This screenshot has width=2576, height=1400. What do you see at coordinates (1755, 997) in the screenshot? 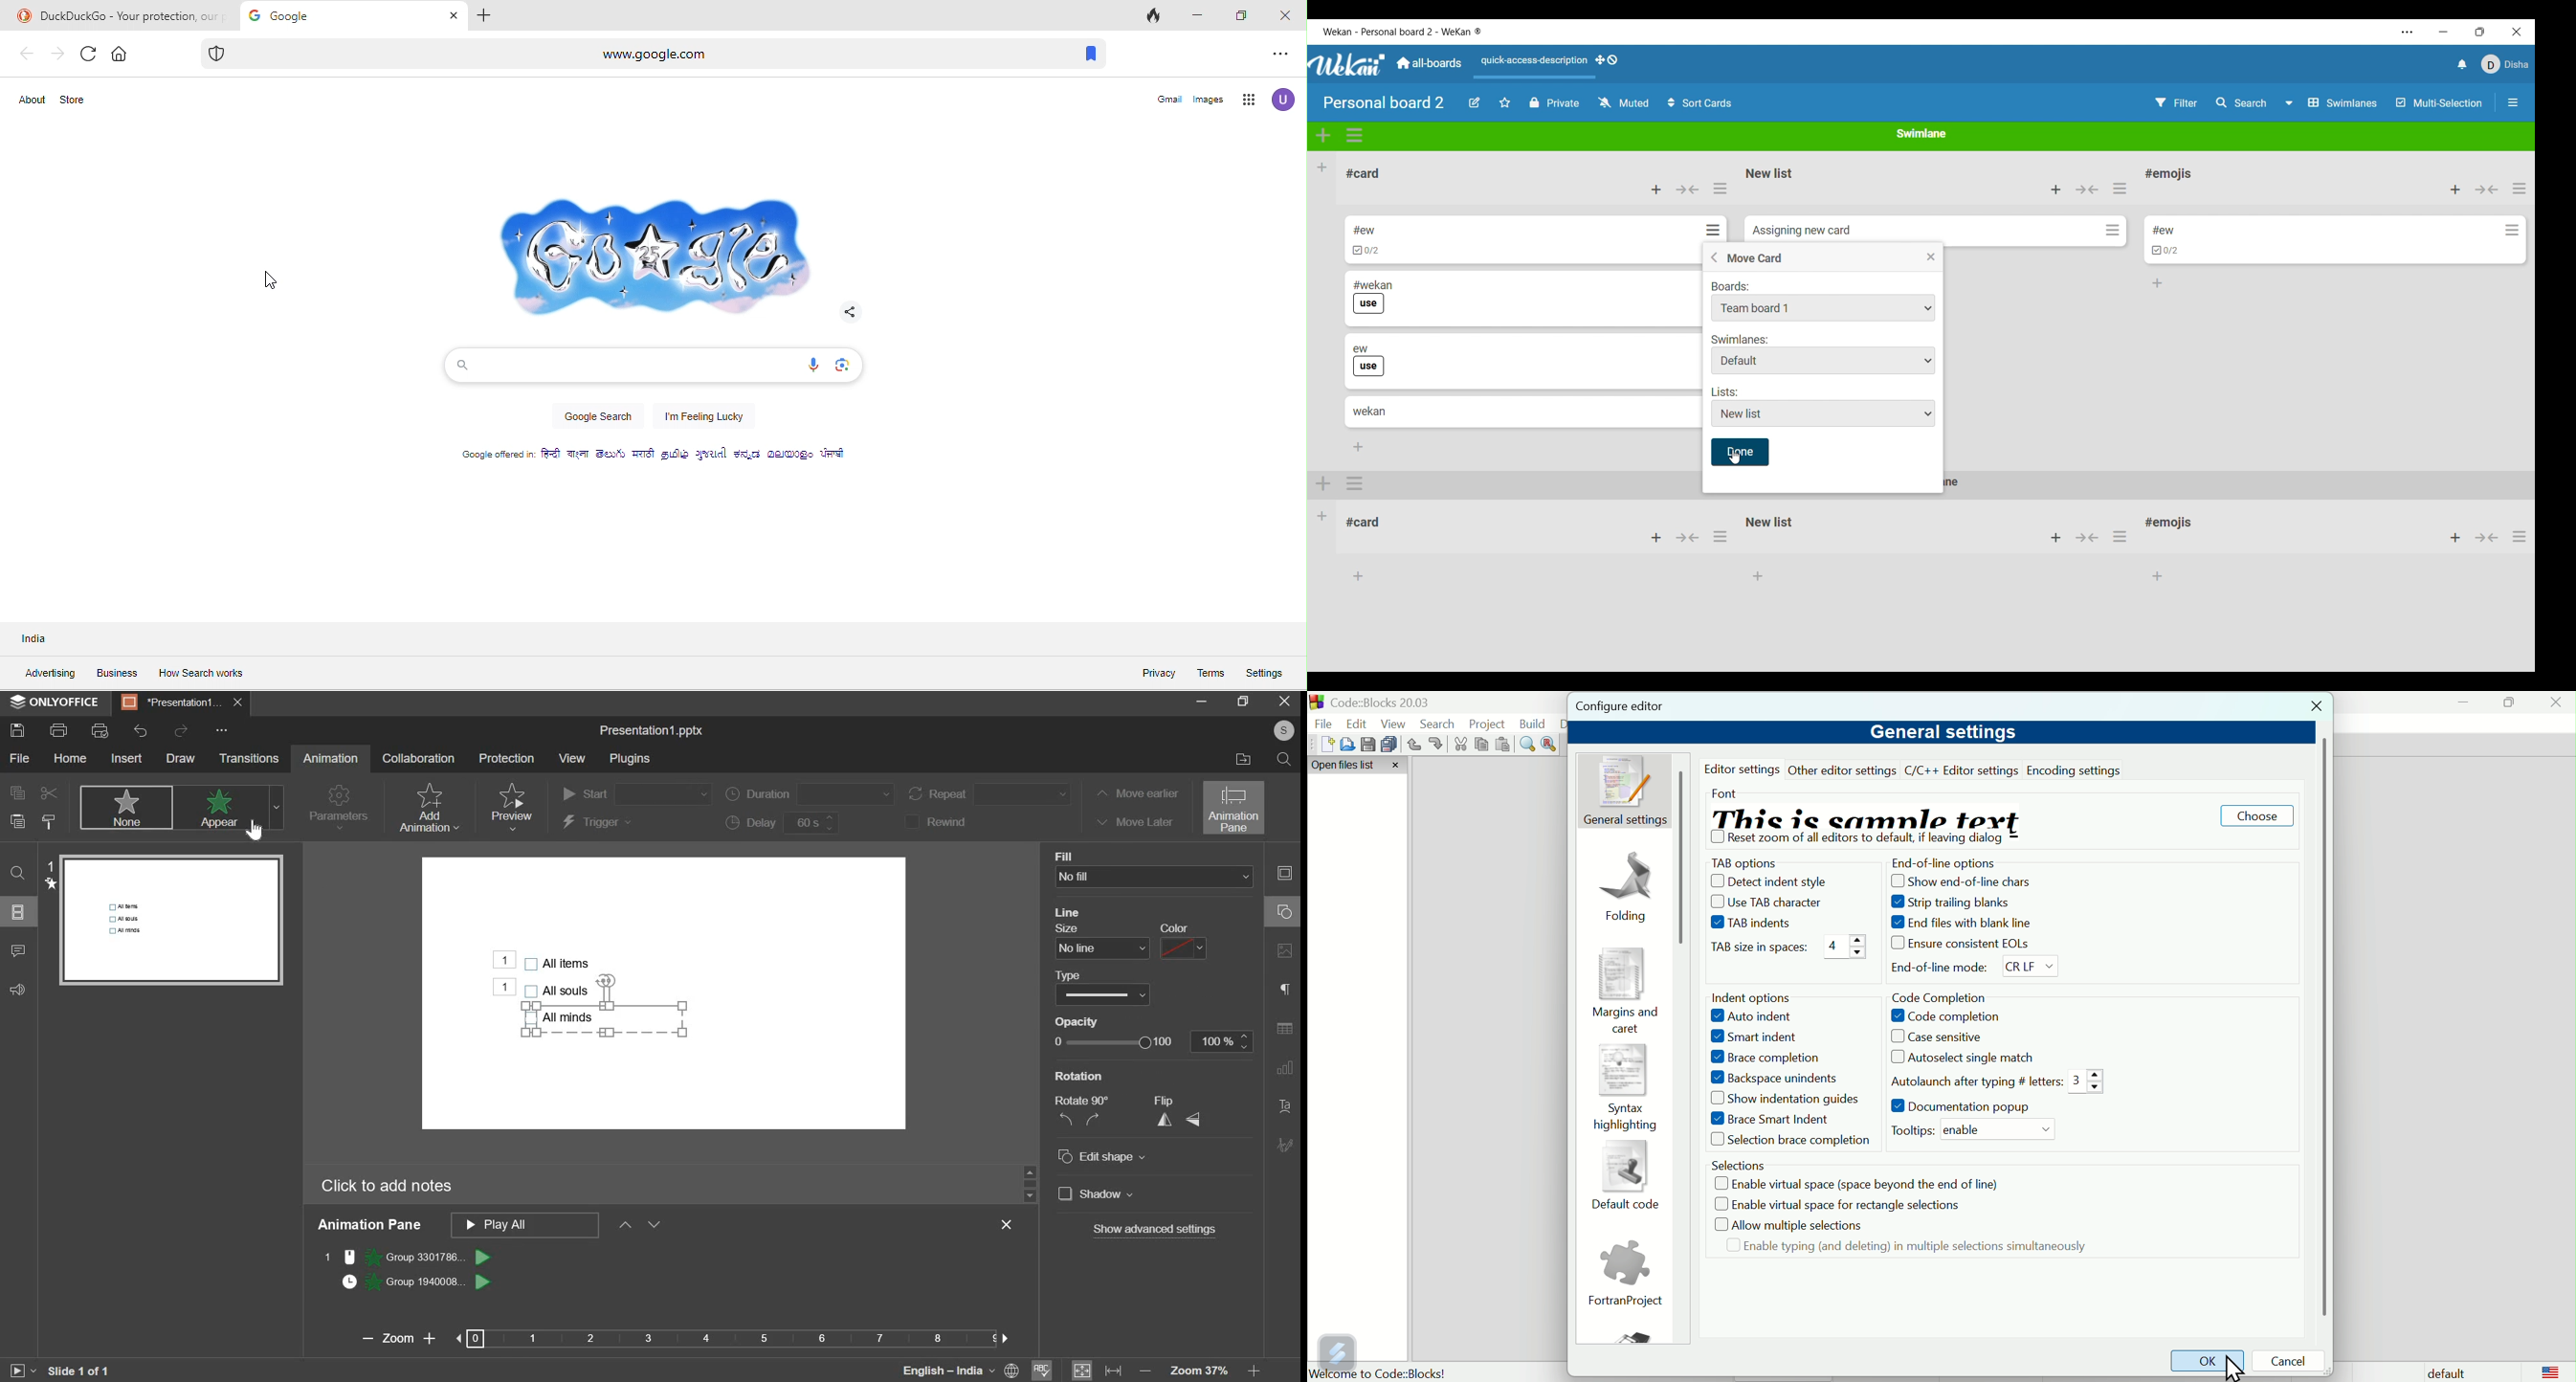
I see `Intent options` at bounding box center [1755, 997].